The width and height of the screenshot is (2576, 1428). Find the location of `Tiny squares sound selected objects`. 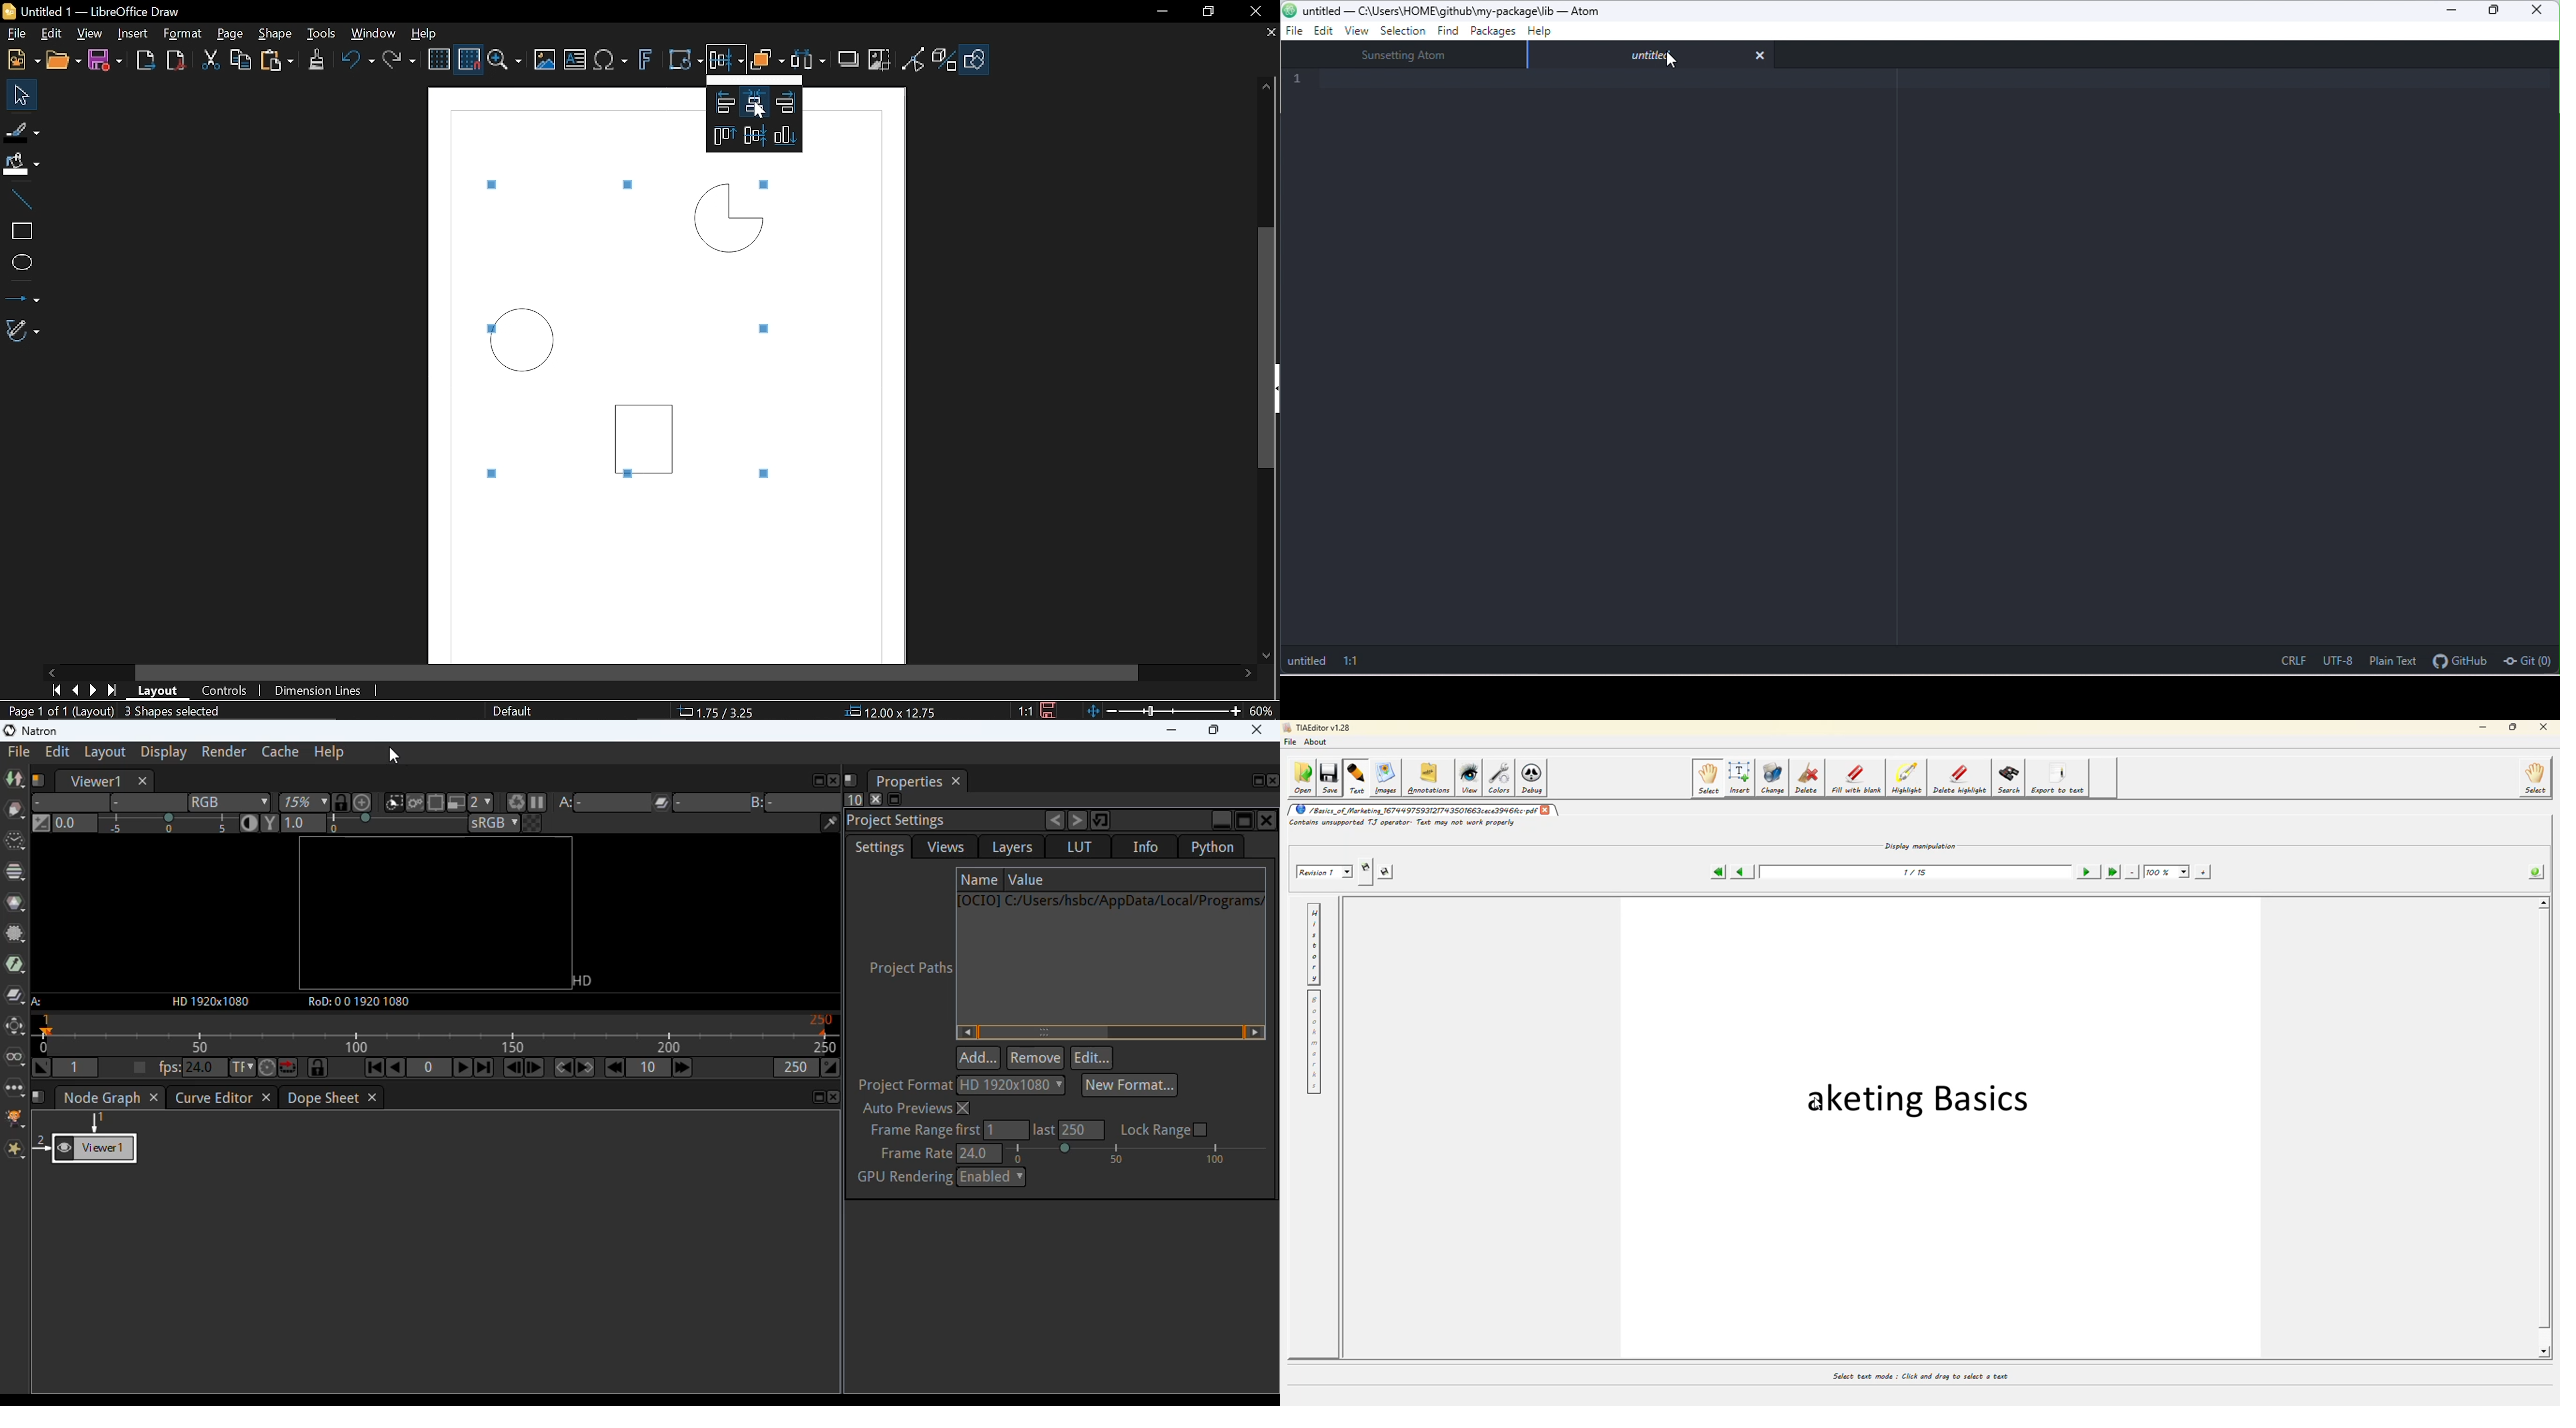

Tiny squares sound selected objects is located at coordinates (496, 184).